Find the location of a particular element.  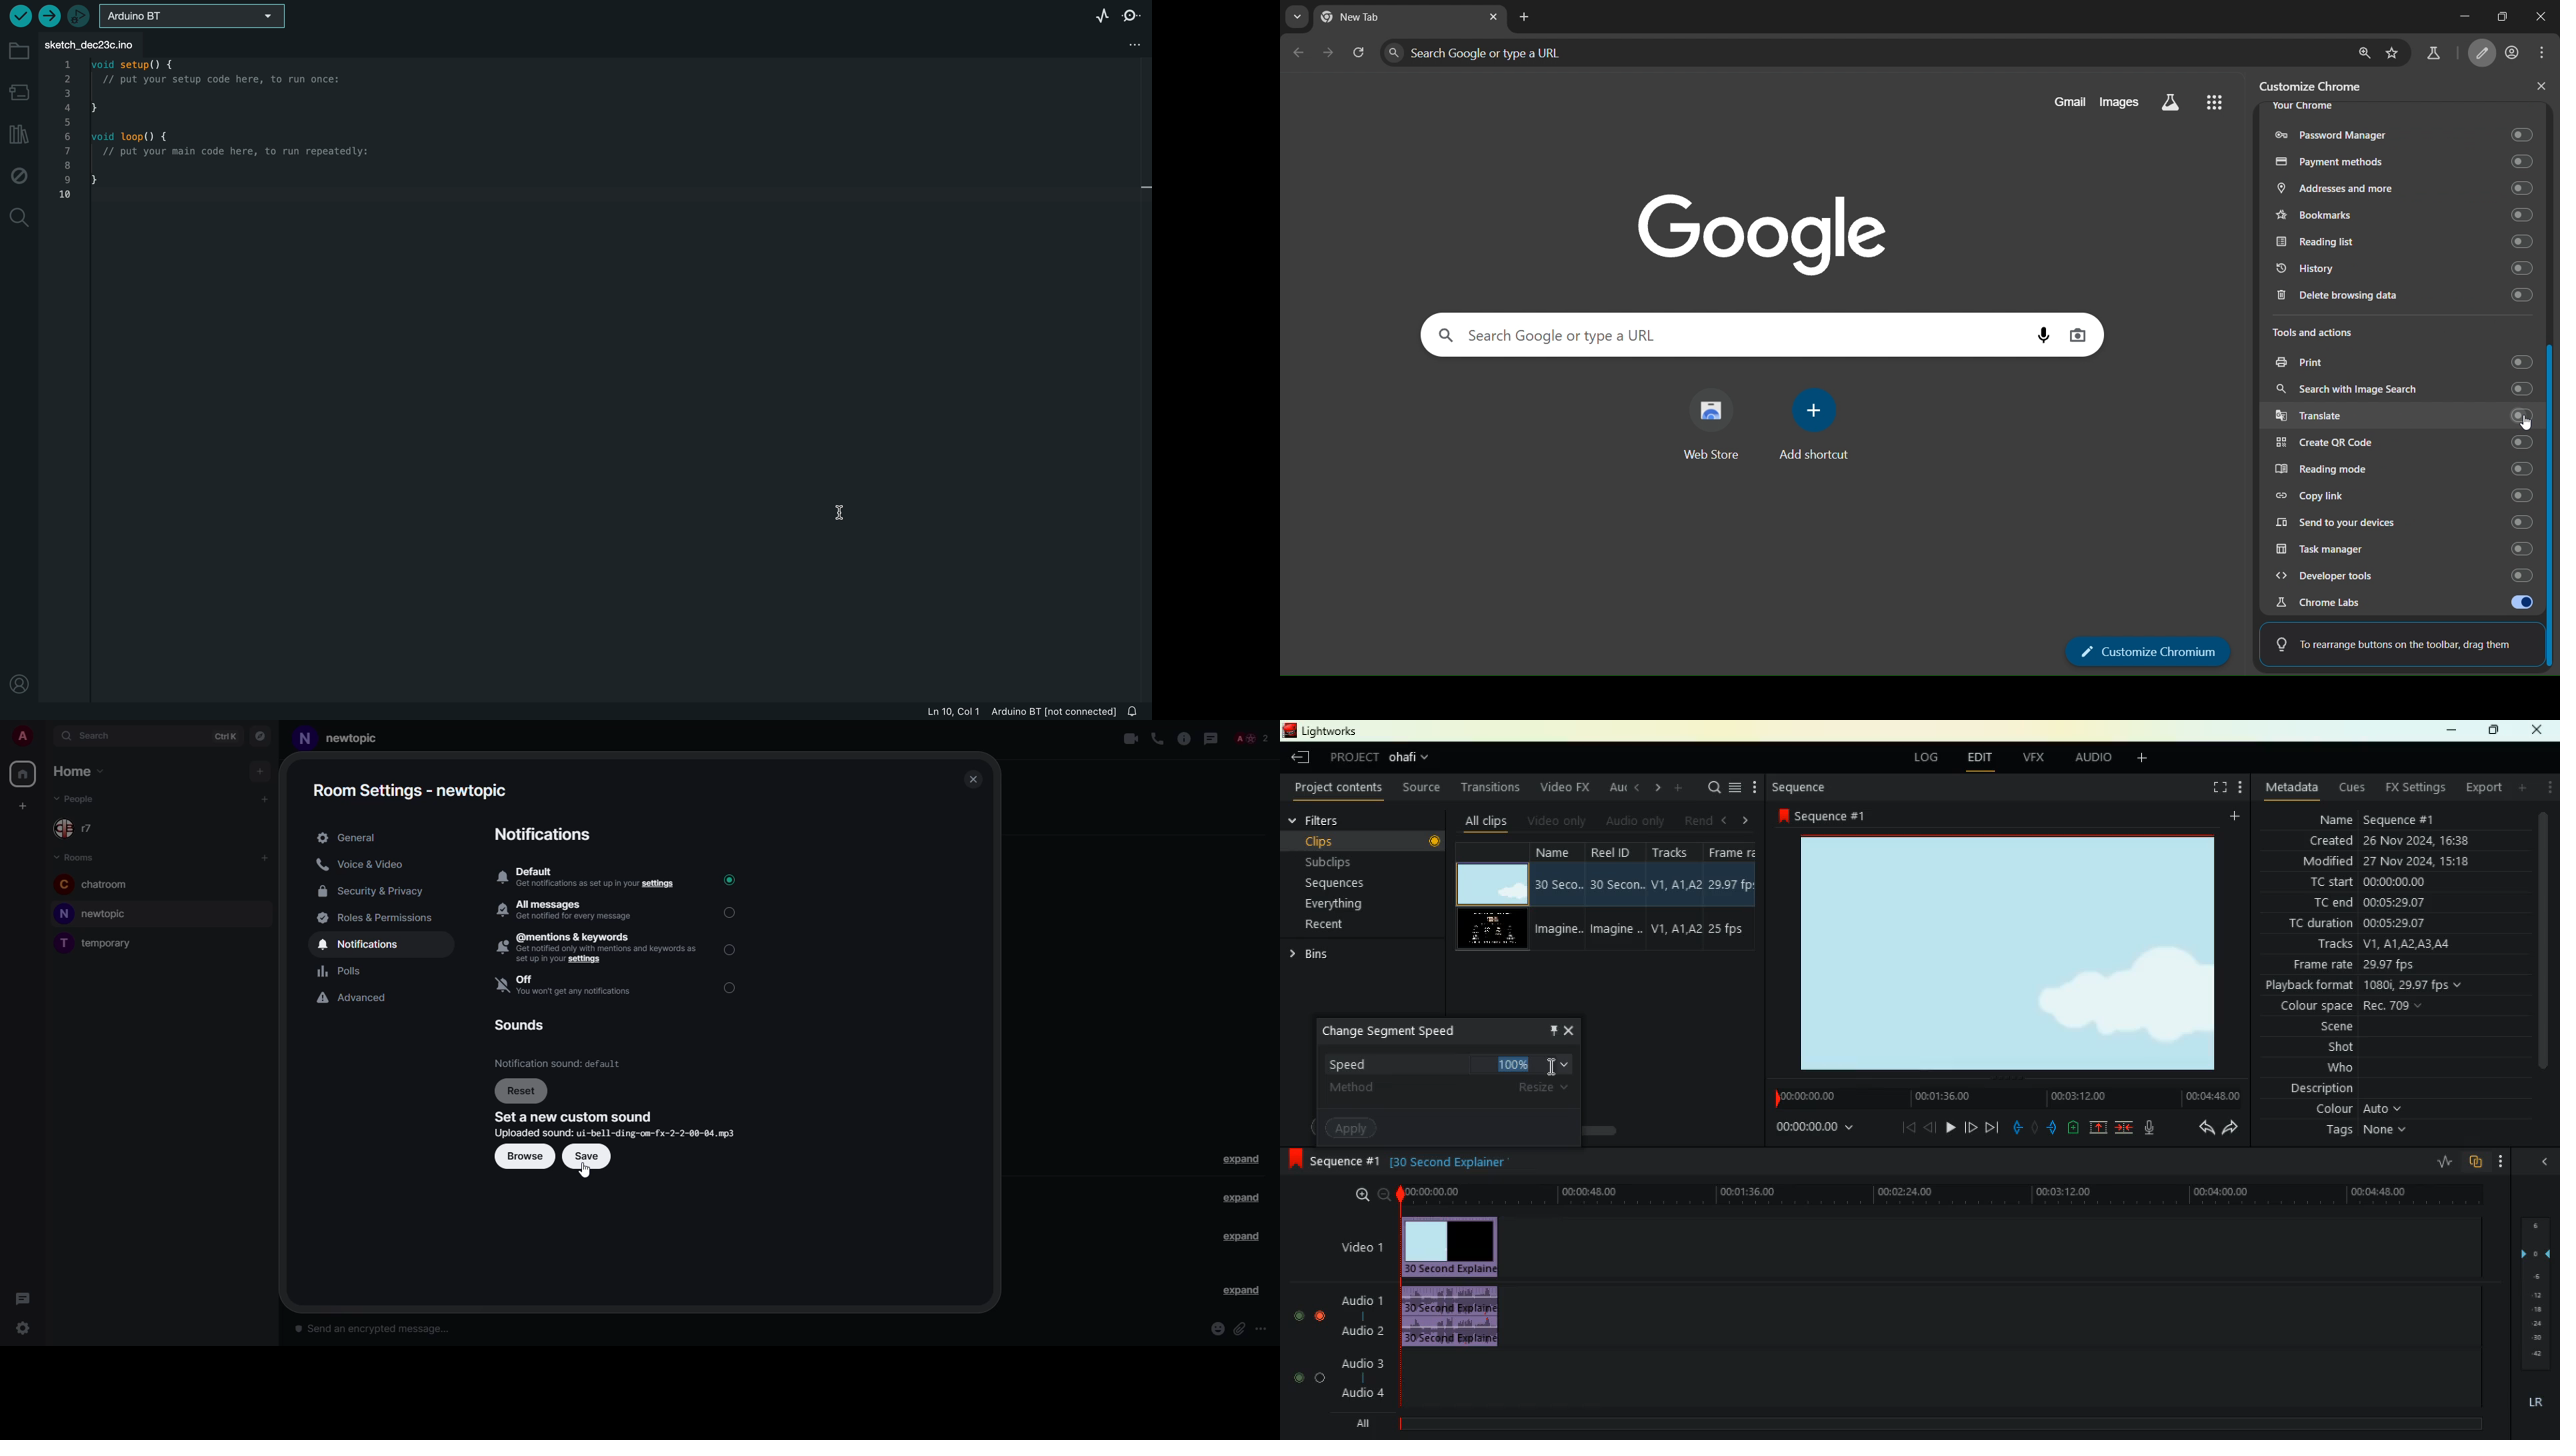

Room settings - new topic is located at coordinates (409, 790).